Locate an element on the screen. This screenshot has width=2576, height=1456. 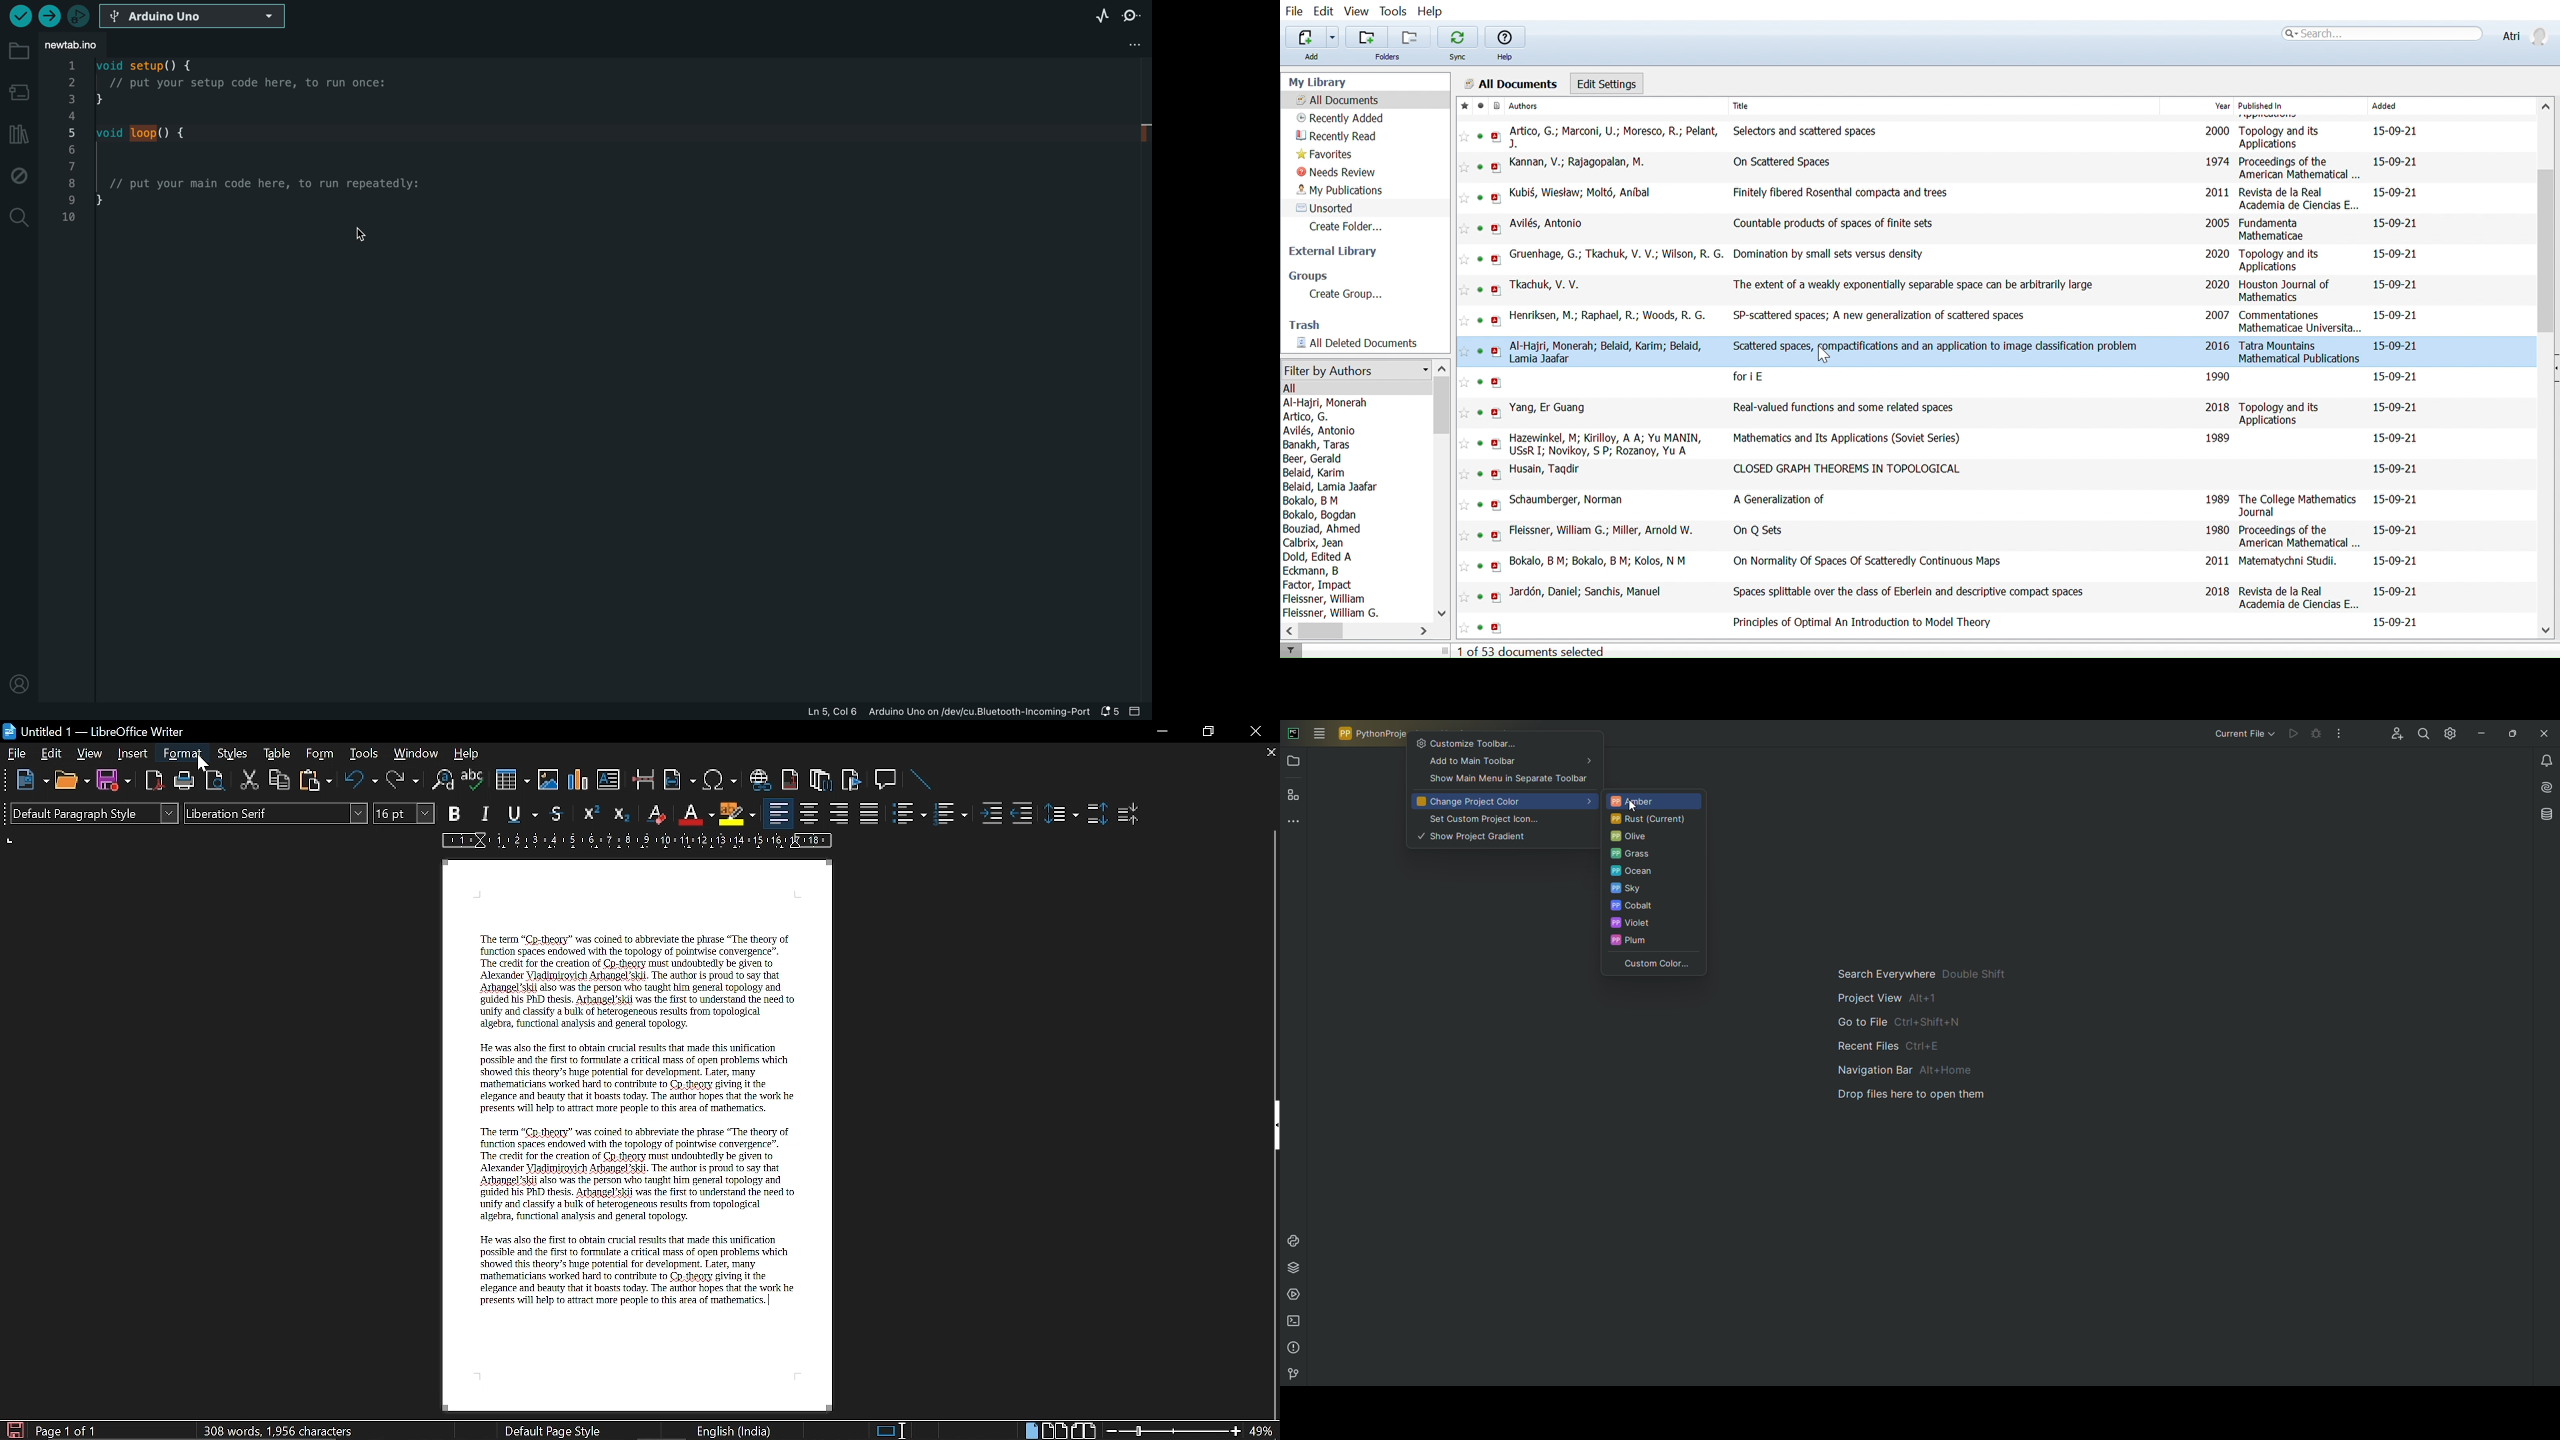
Tools is located at coordinates (364, 753).